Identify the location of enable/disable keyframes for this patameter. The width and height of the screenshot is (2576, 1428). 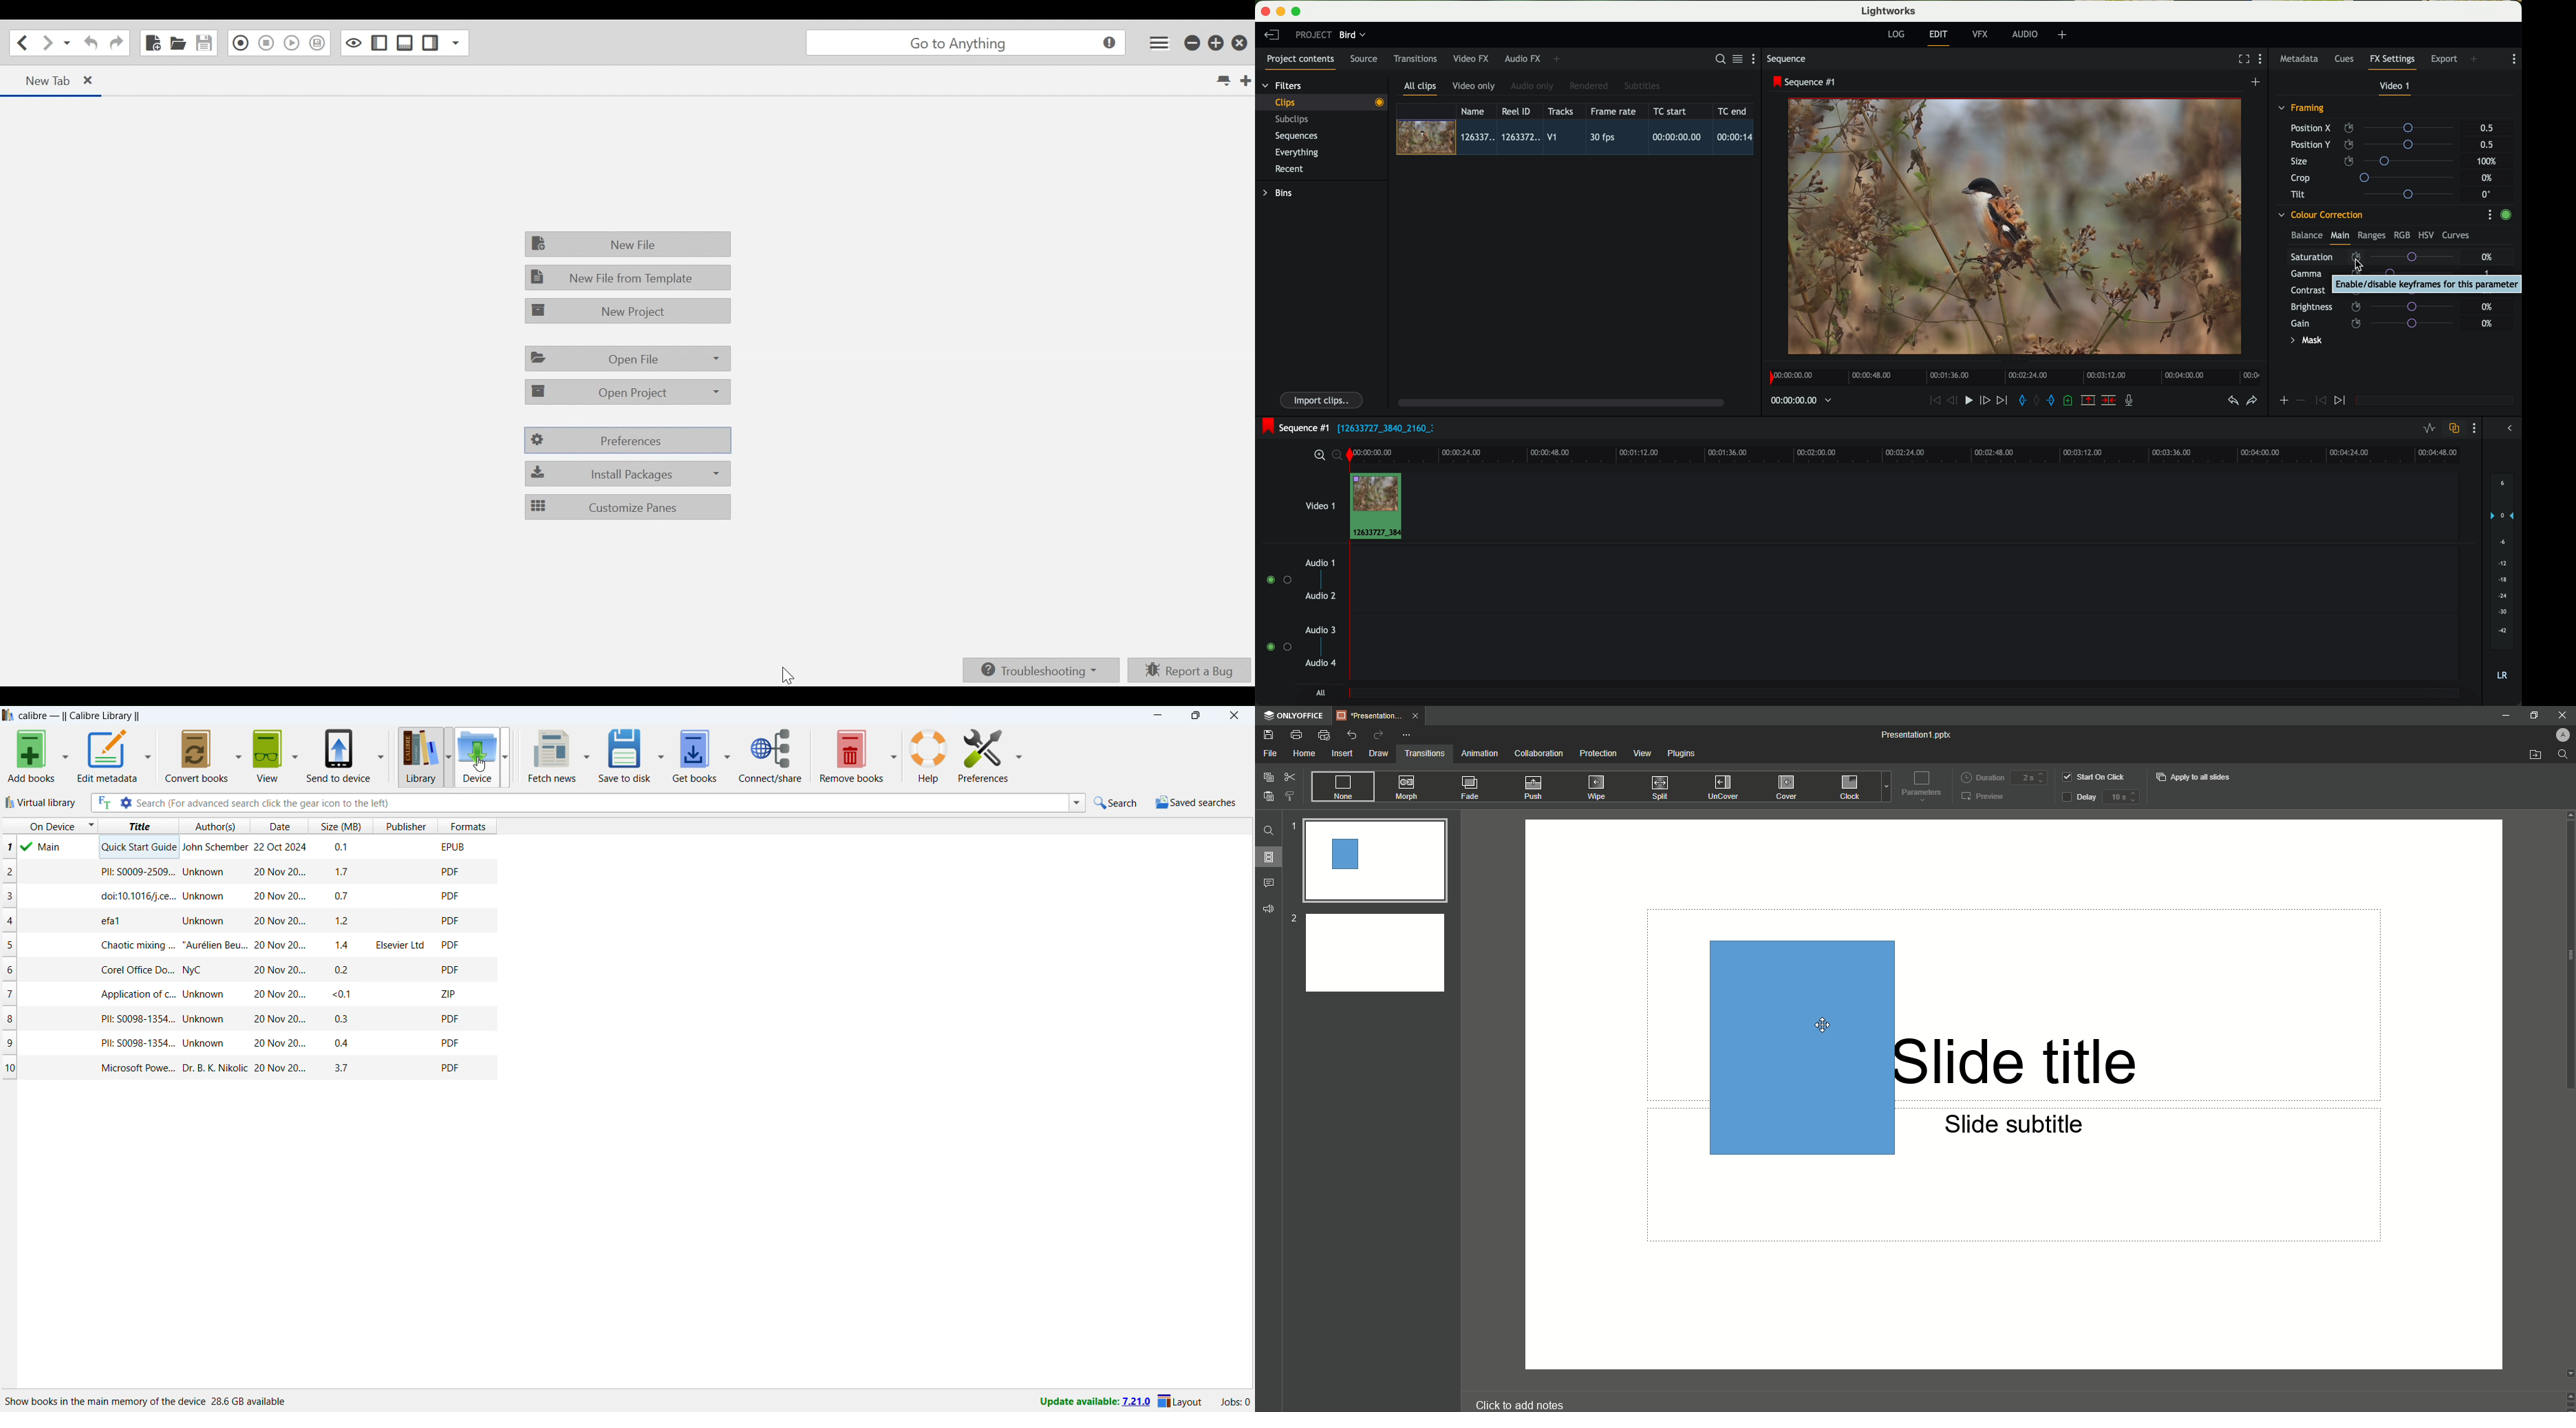
(2425, 284).